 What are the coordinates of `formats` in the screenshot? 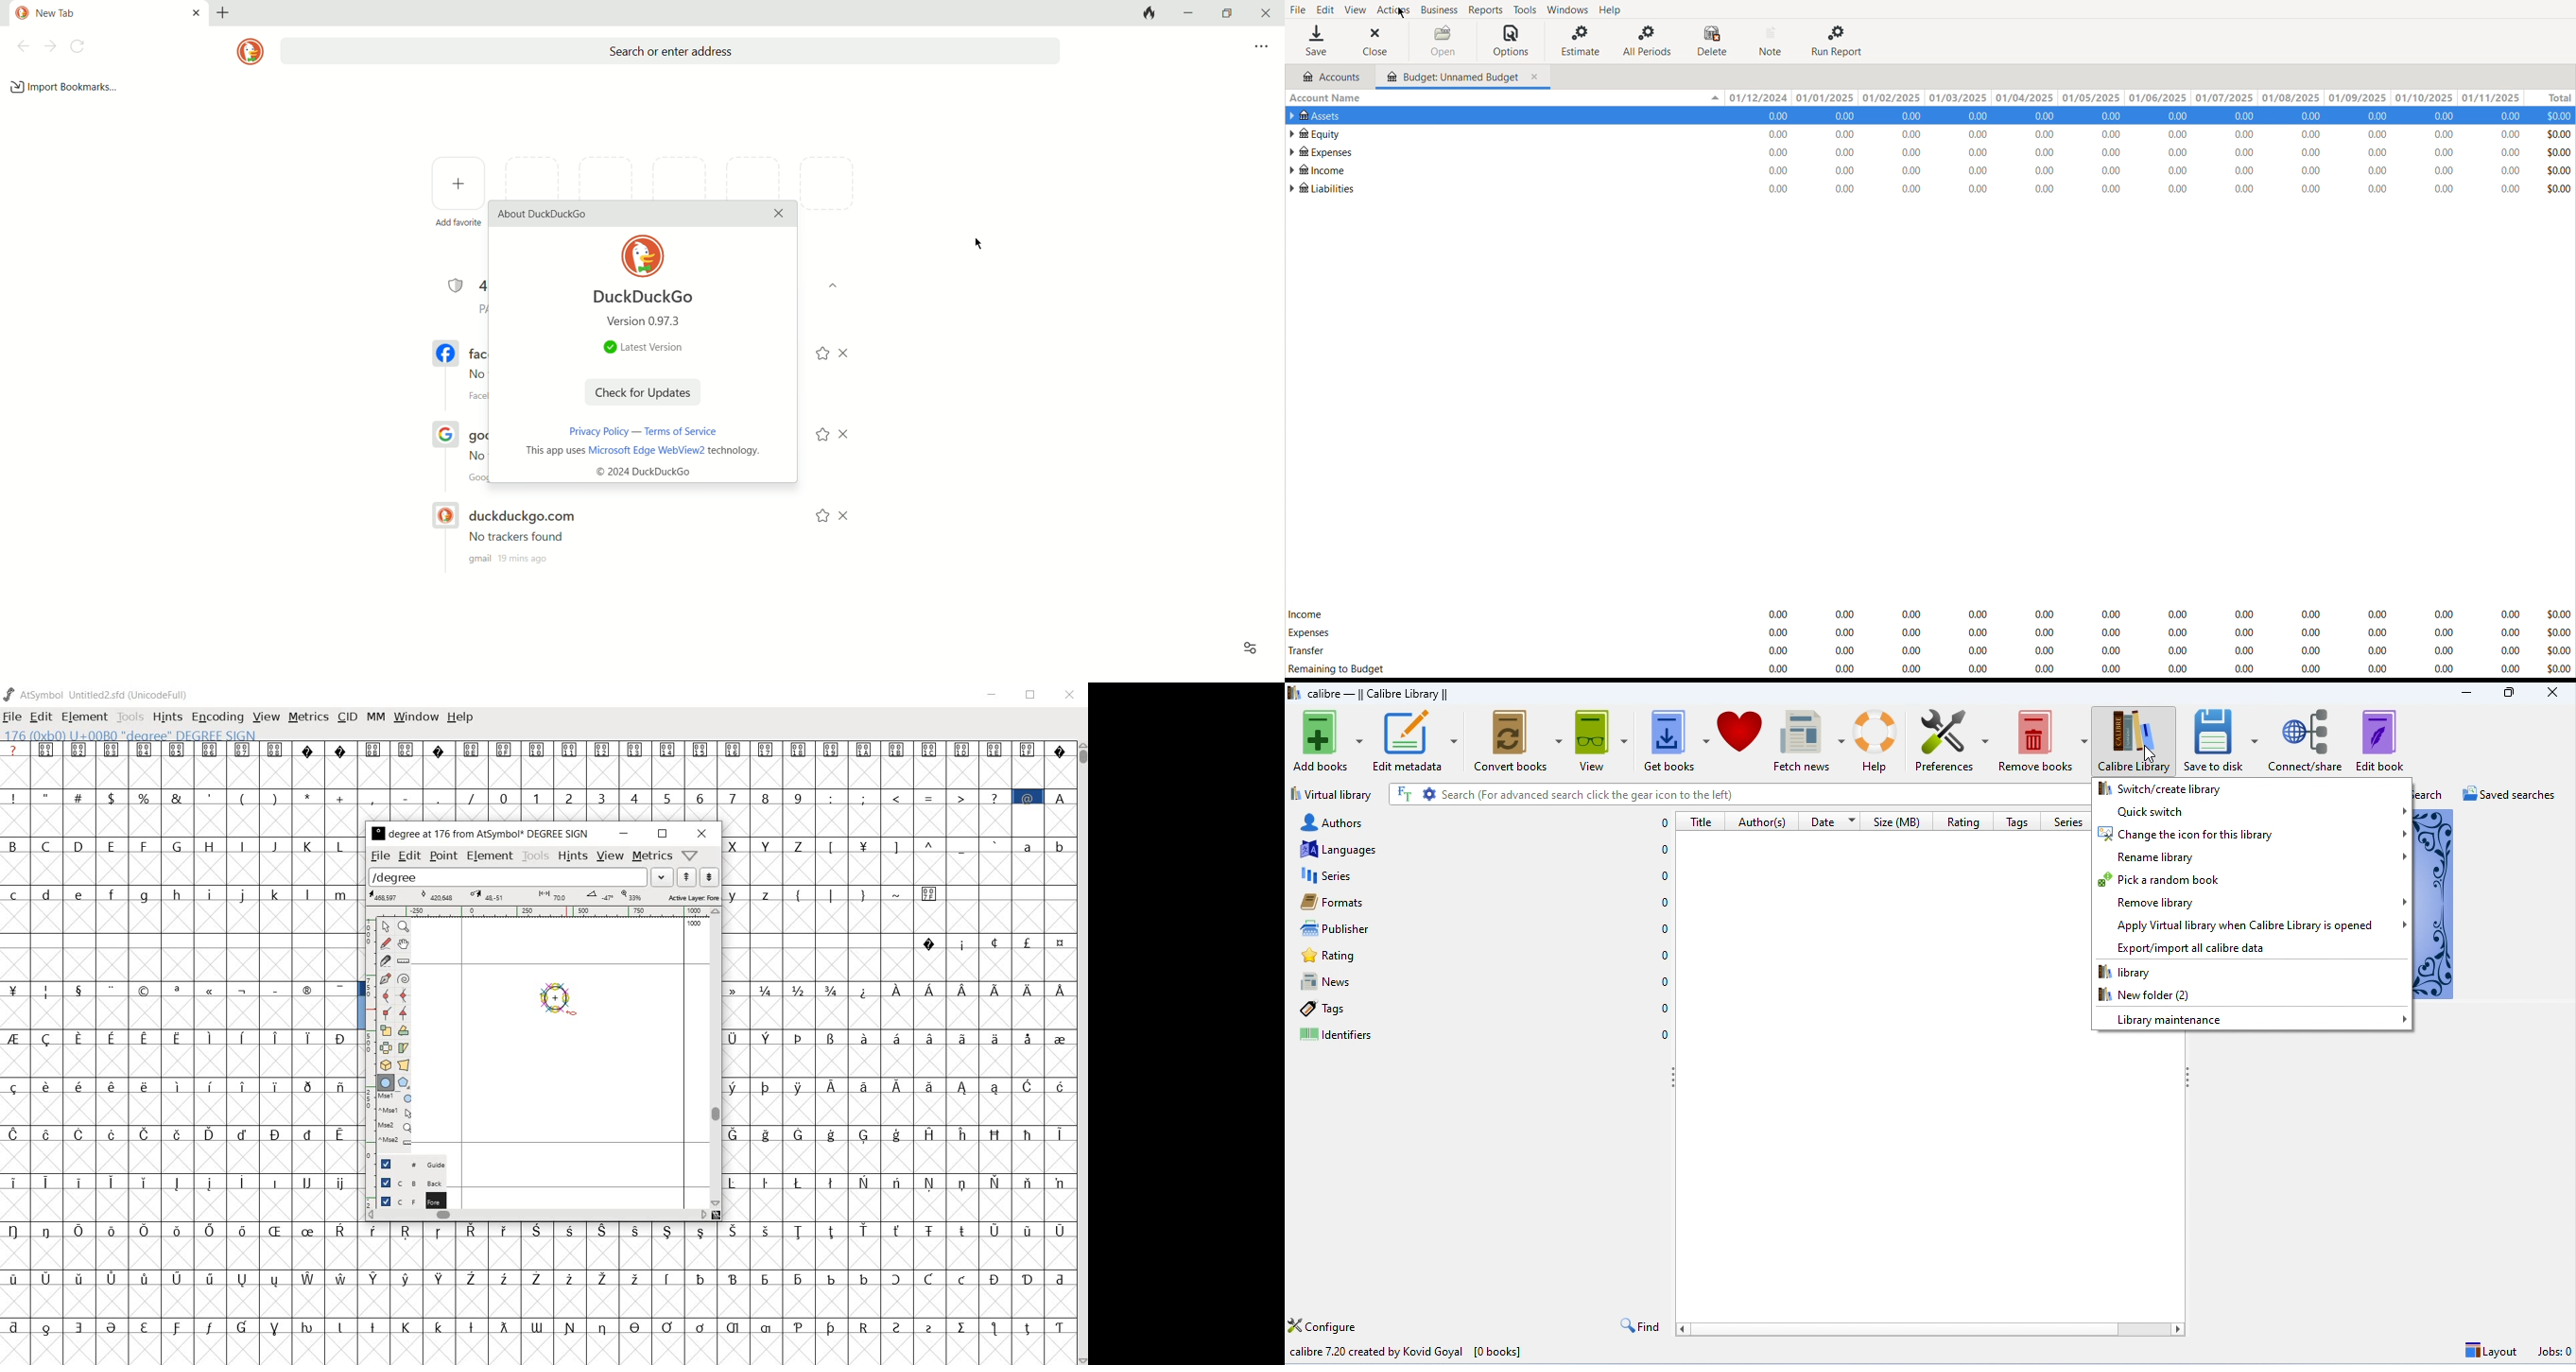 It's located at (1484, 903).